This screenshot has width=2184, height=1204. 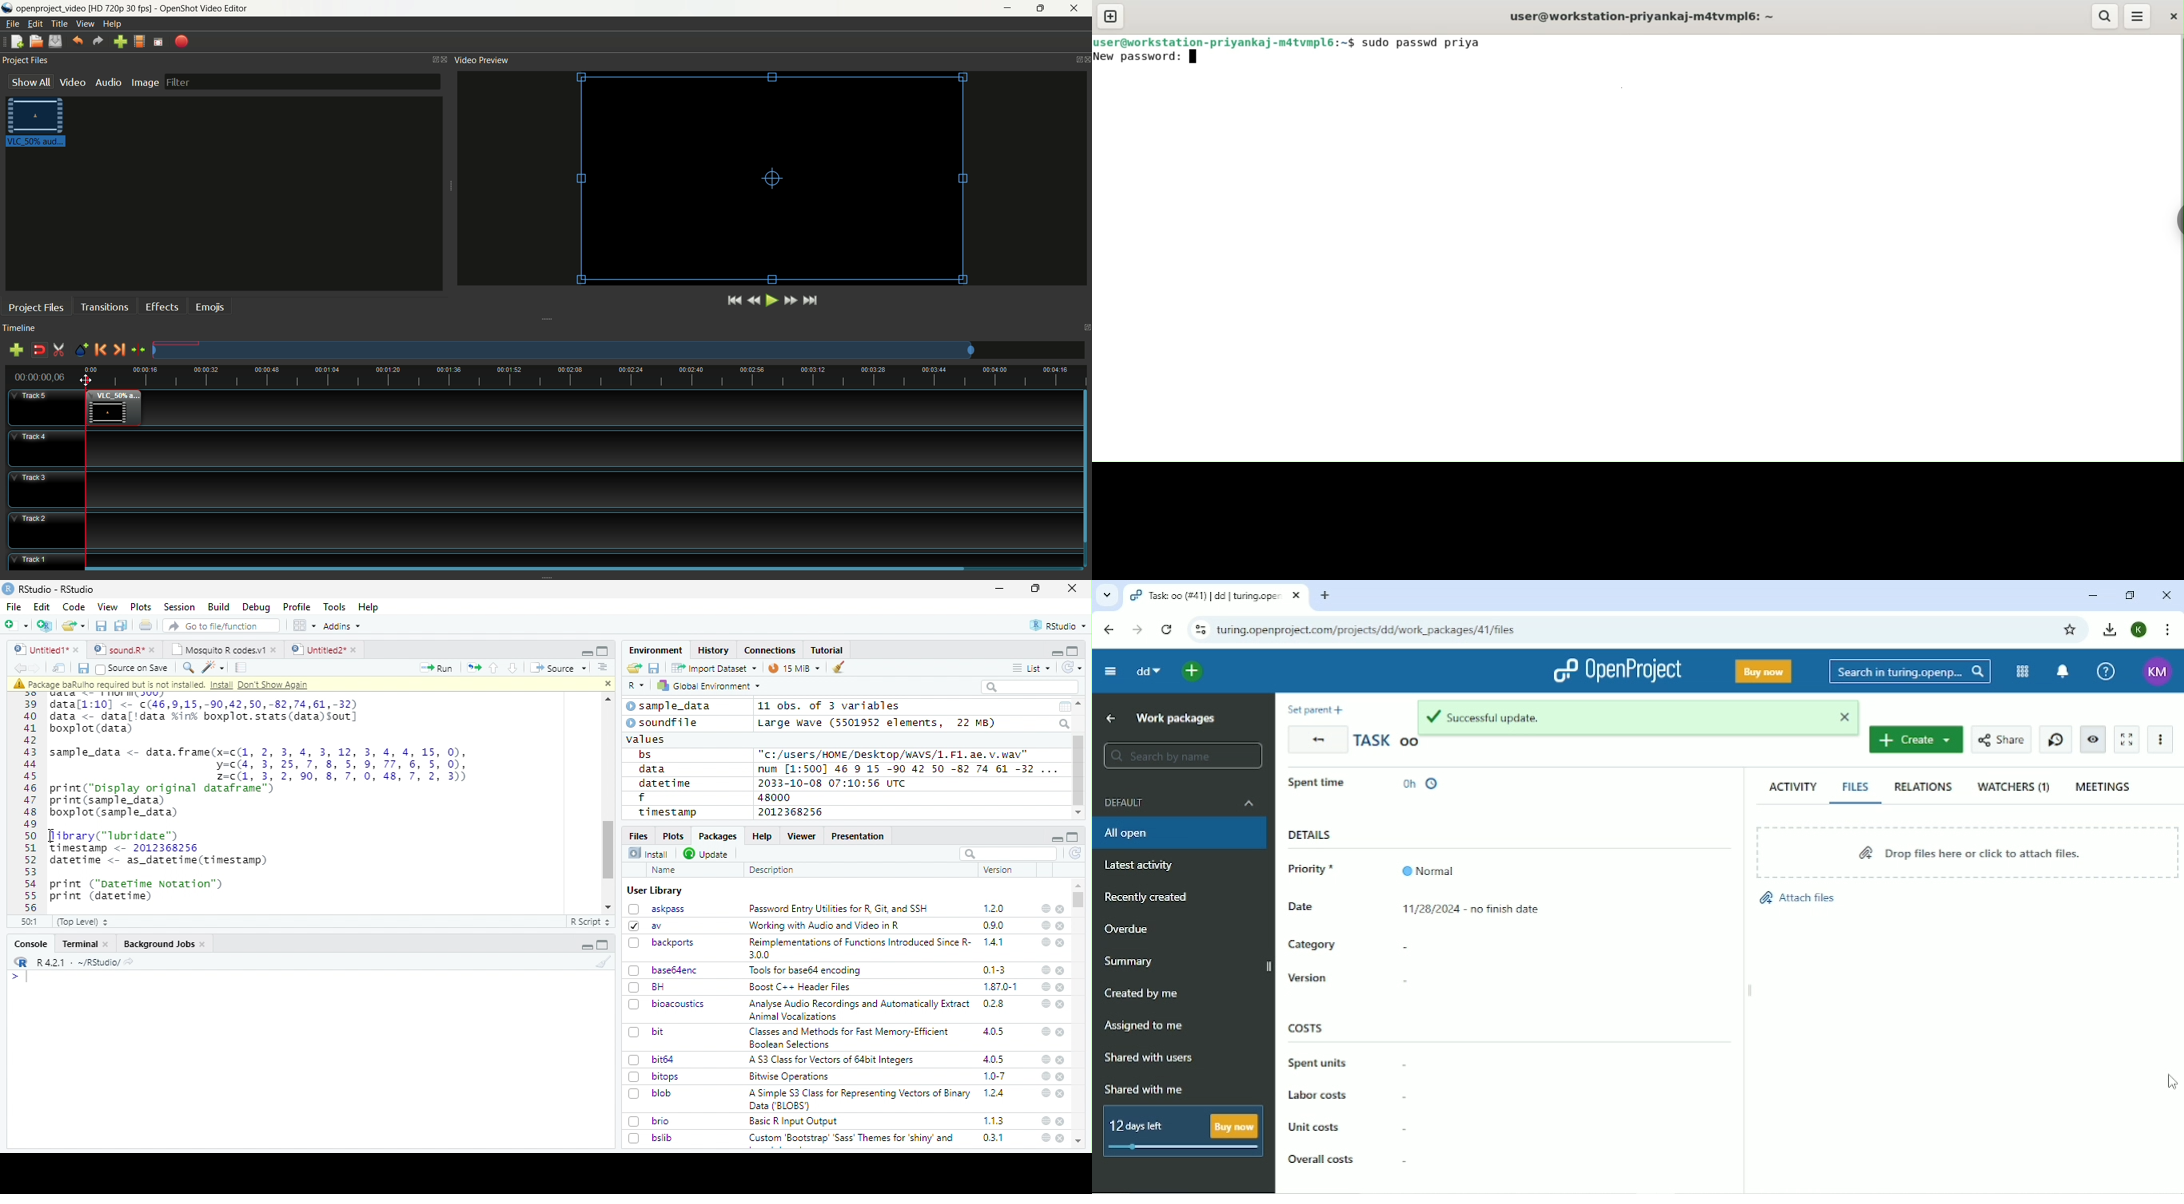 I want to click on Full screen, so click(x=603, y=650).